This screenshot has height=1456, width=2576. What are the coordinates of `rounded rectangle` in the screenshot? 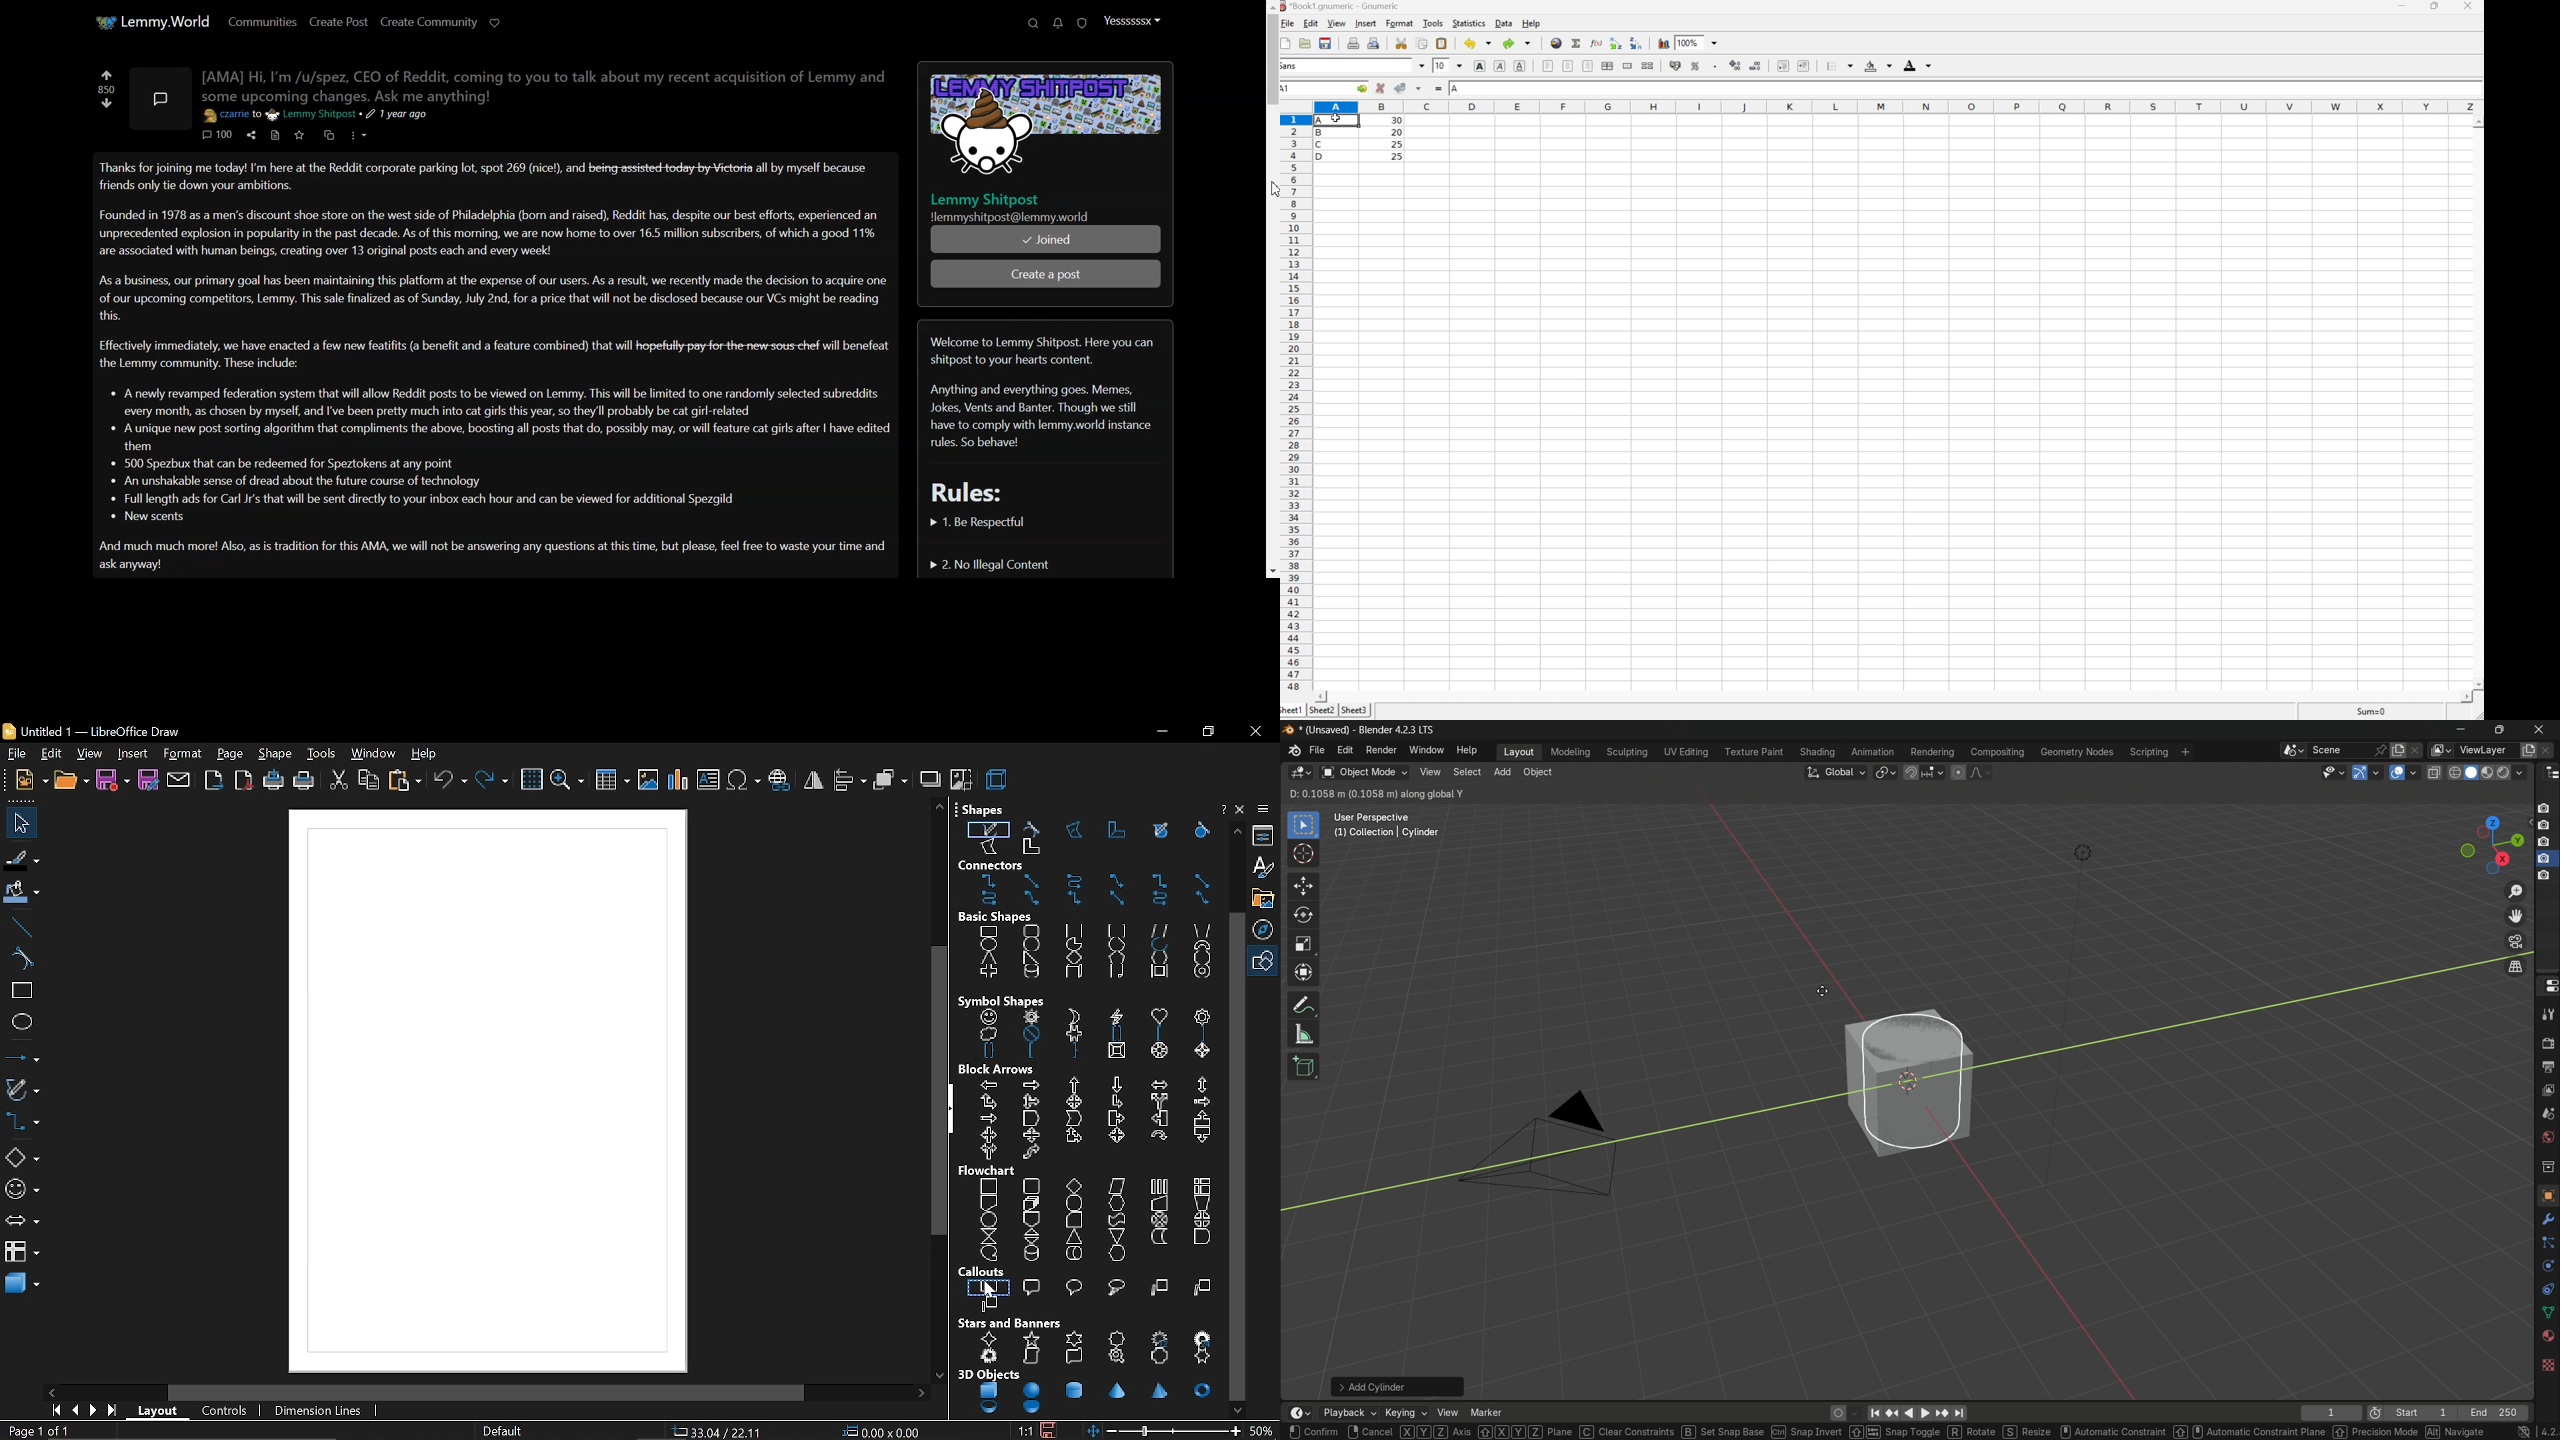 It's located at (1030, 931).